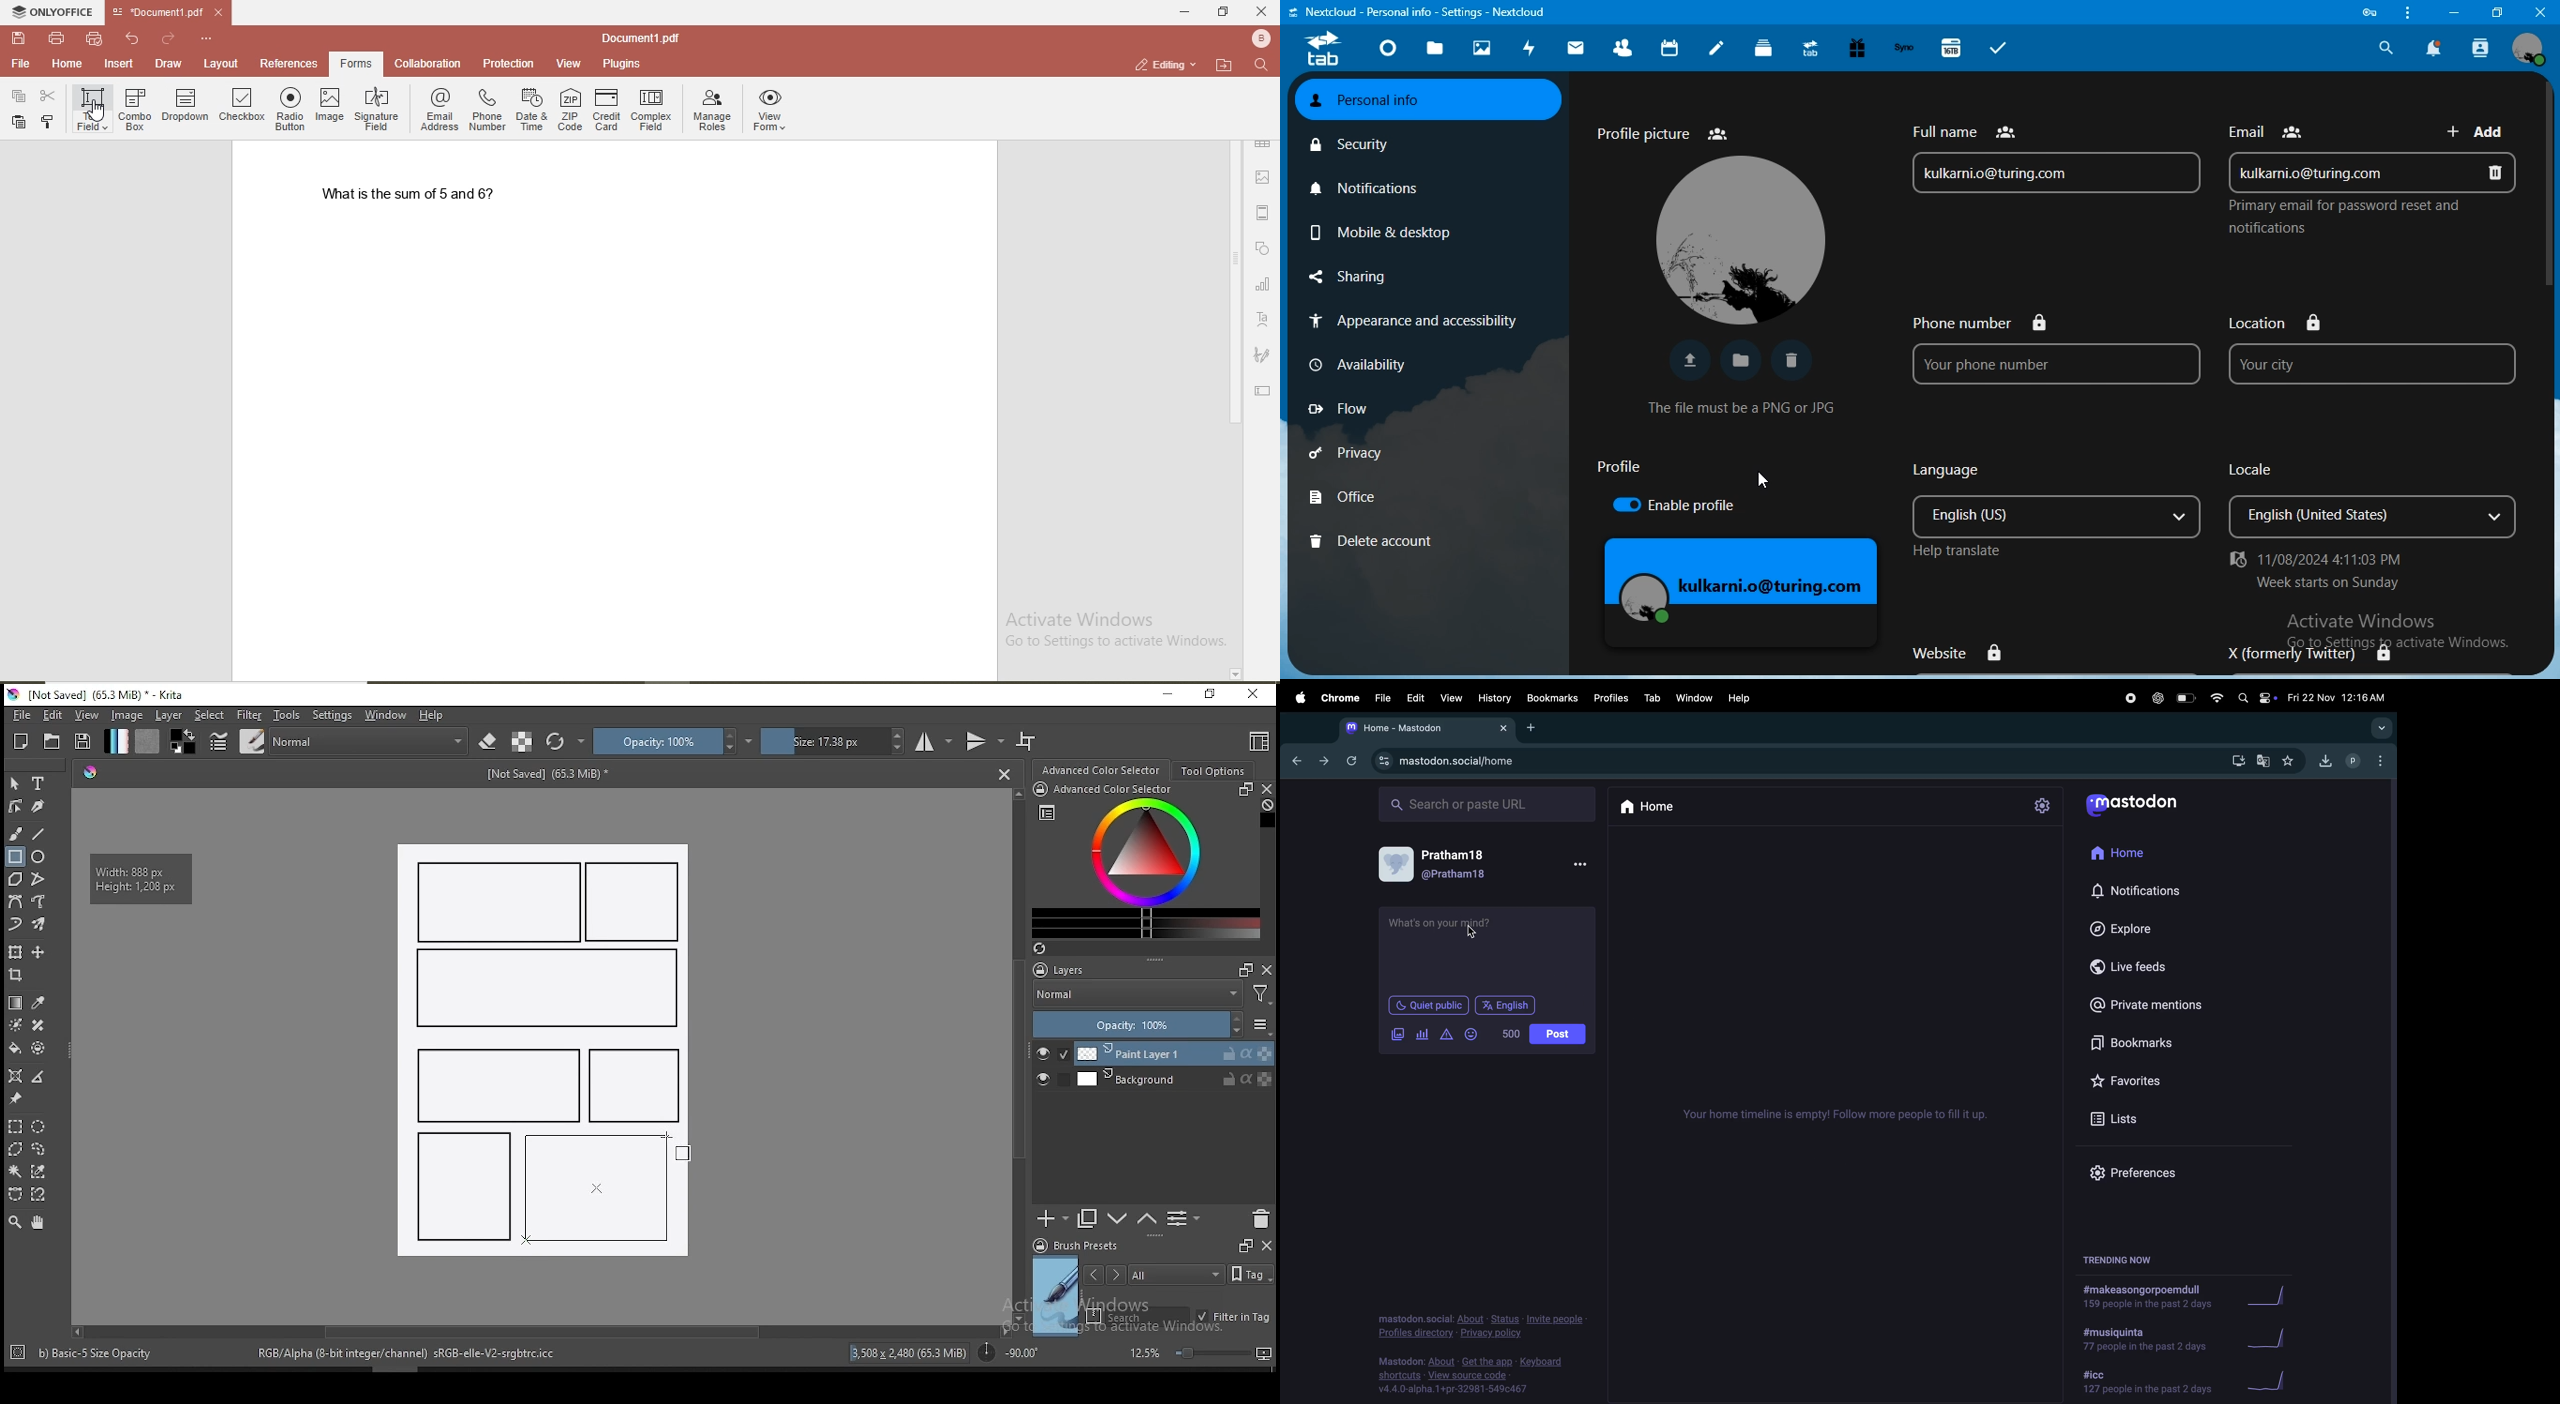 This screenshot has height=1428, width=2576. I want to click on home, so click(68, 65).